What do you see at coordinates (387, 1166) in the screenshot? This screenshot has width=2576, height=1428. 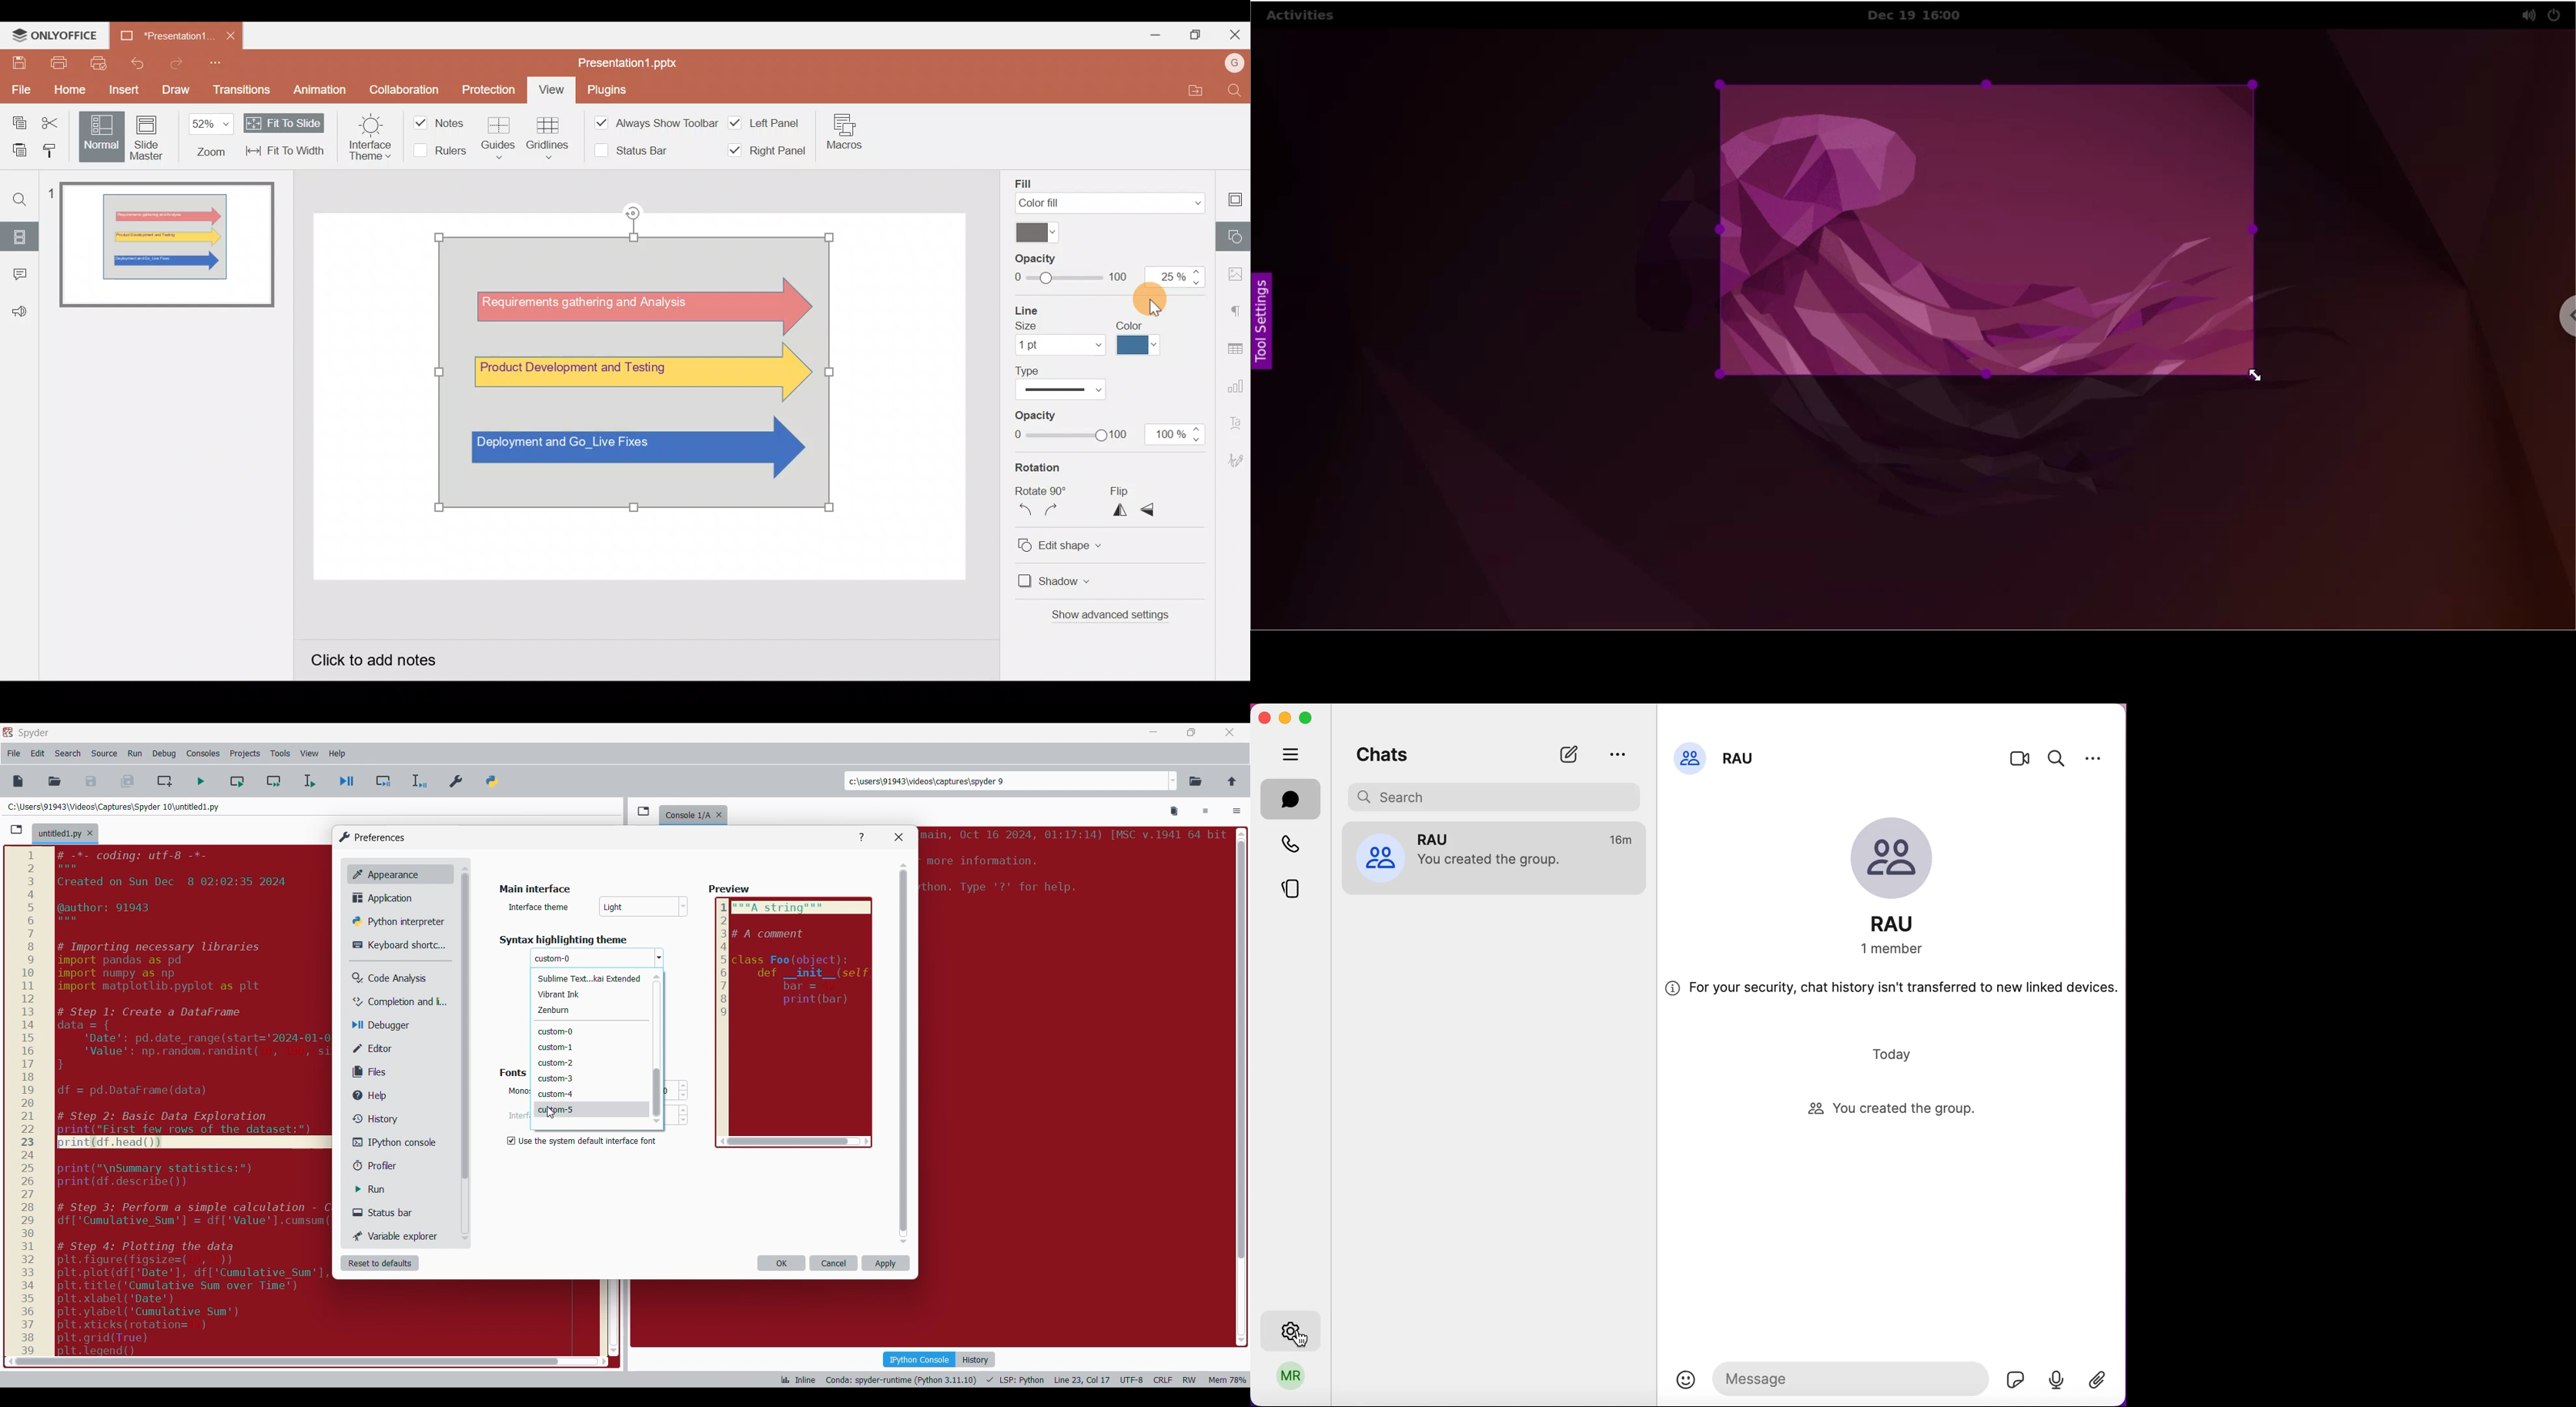 I see `Profiler` at bounding box center [387, 1166].